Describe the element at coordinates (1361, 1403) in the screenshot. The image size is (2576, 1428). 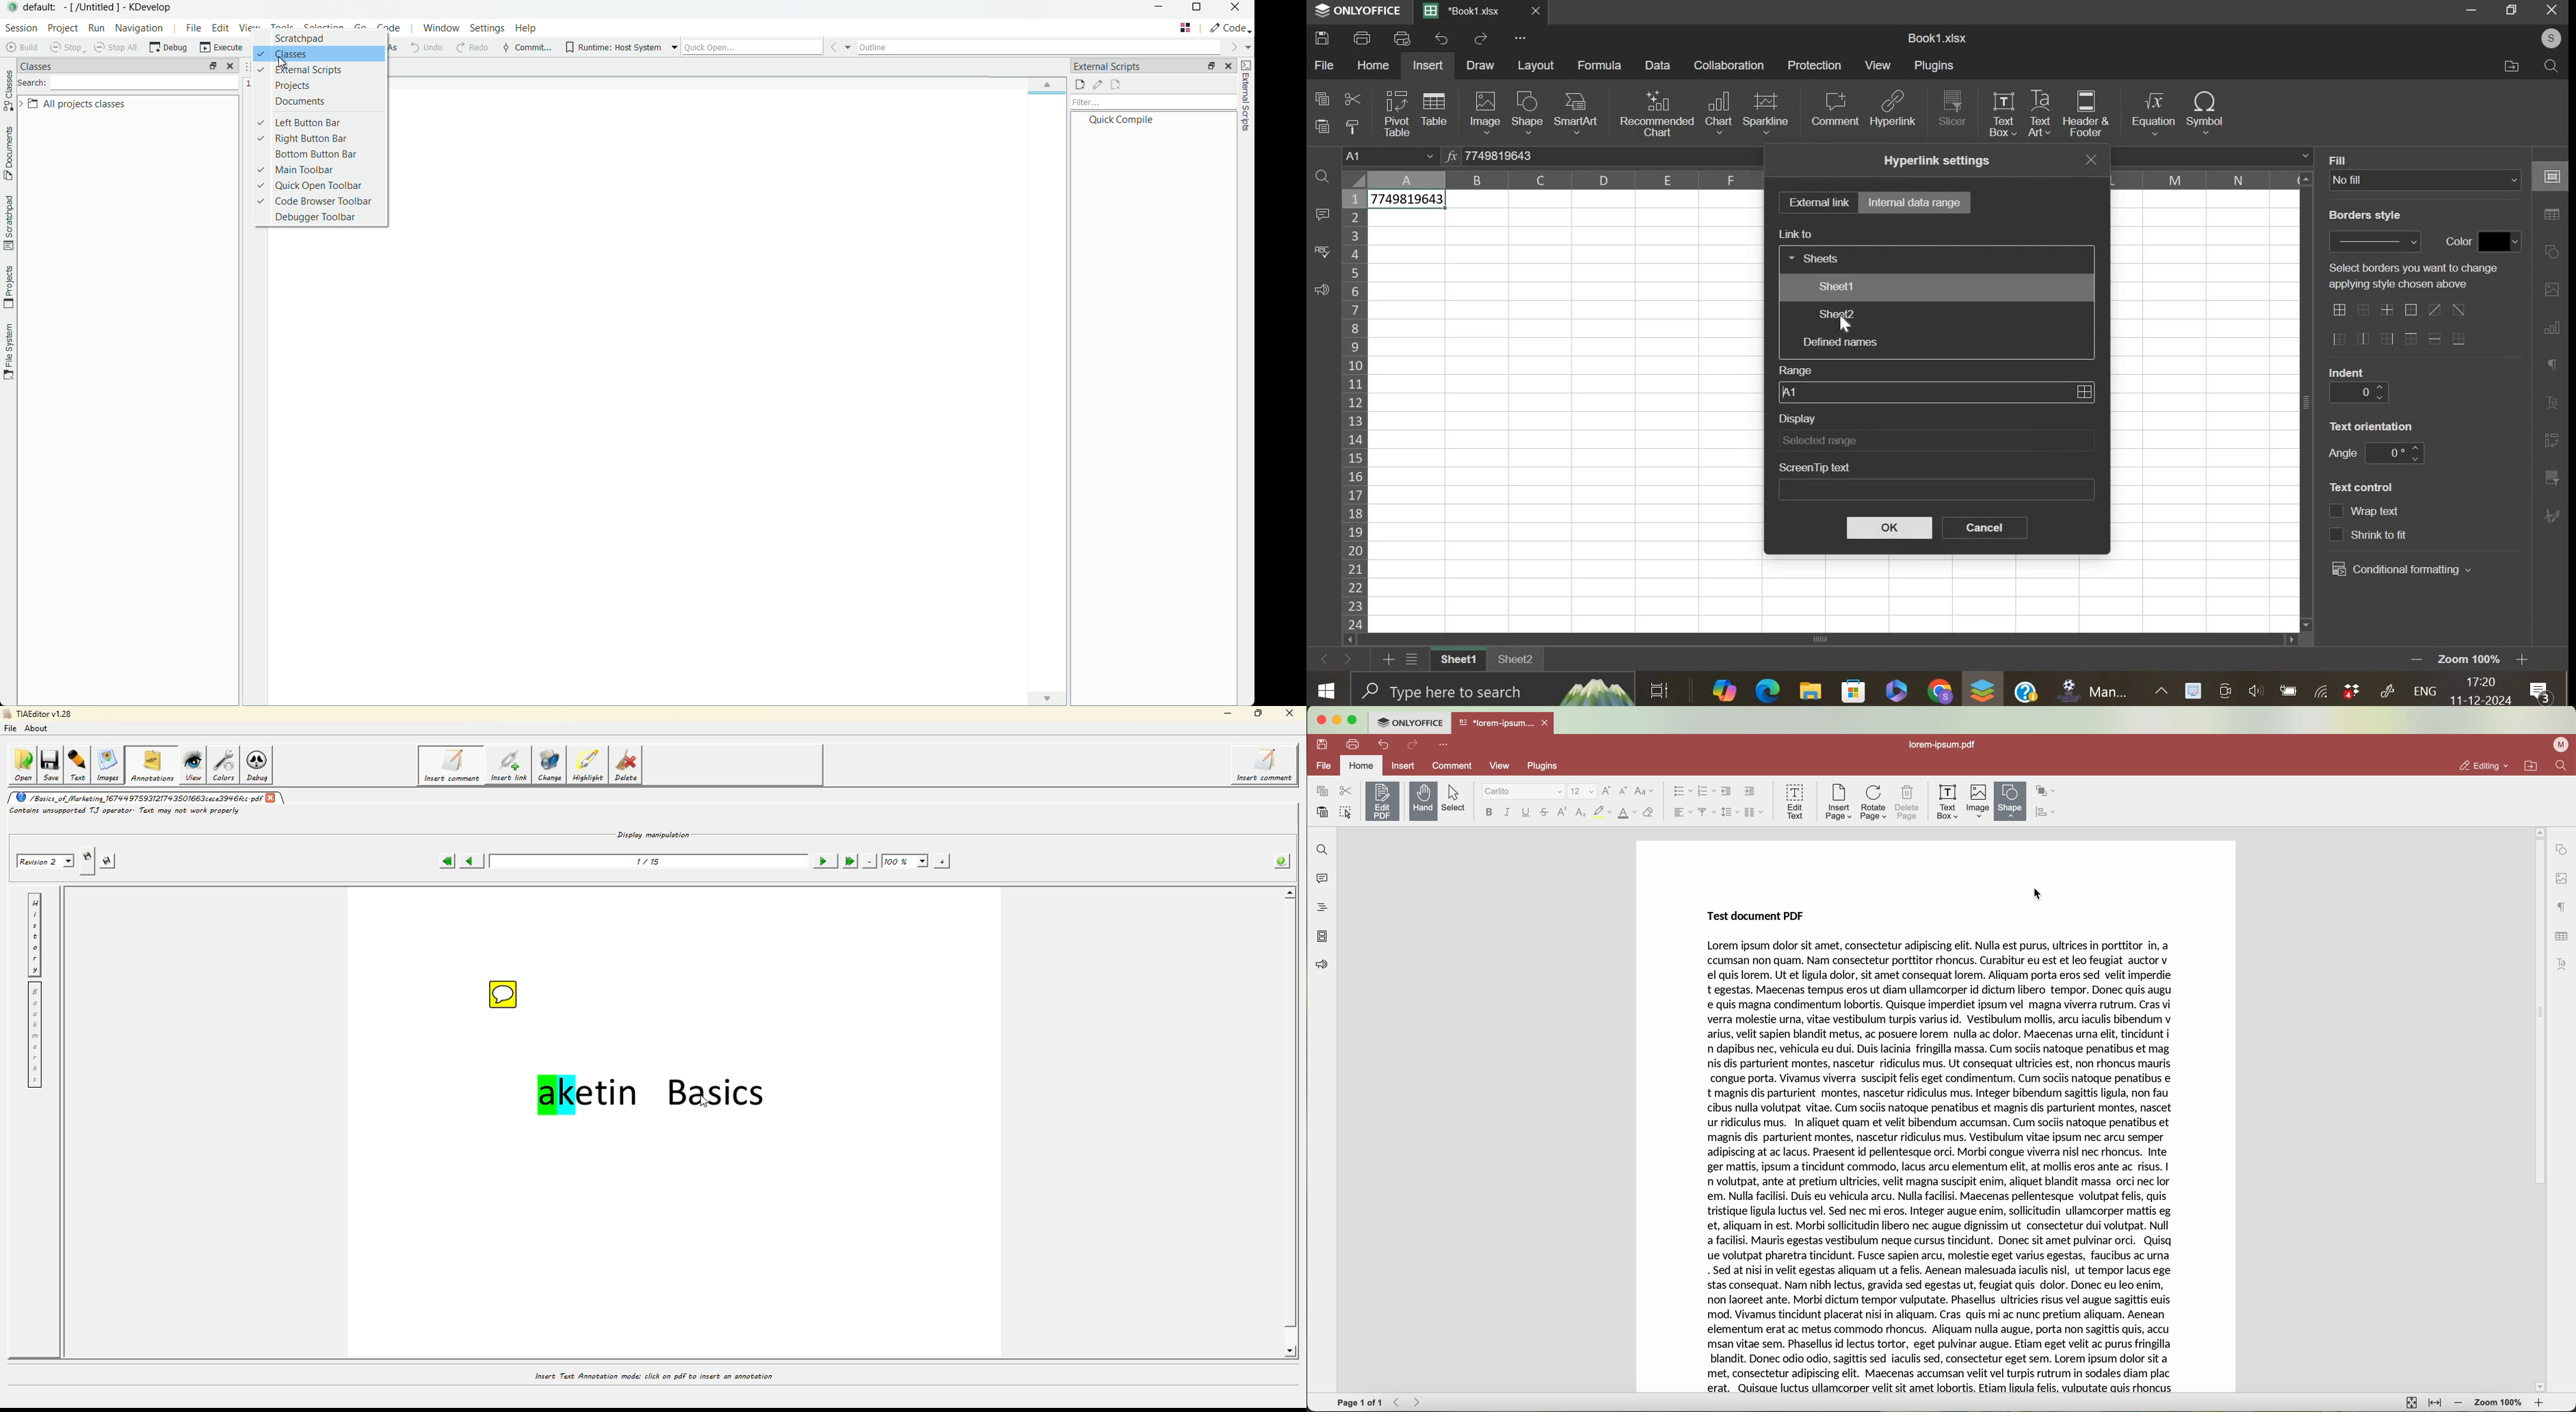
I see `page 1 of 1` at that location.